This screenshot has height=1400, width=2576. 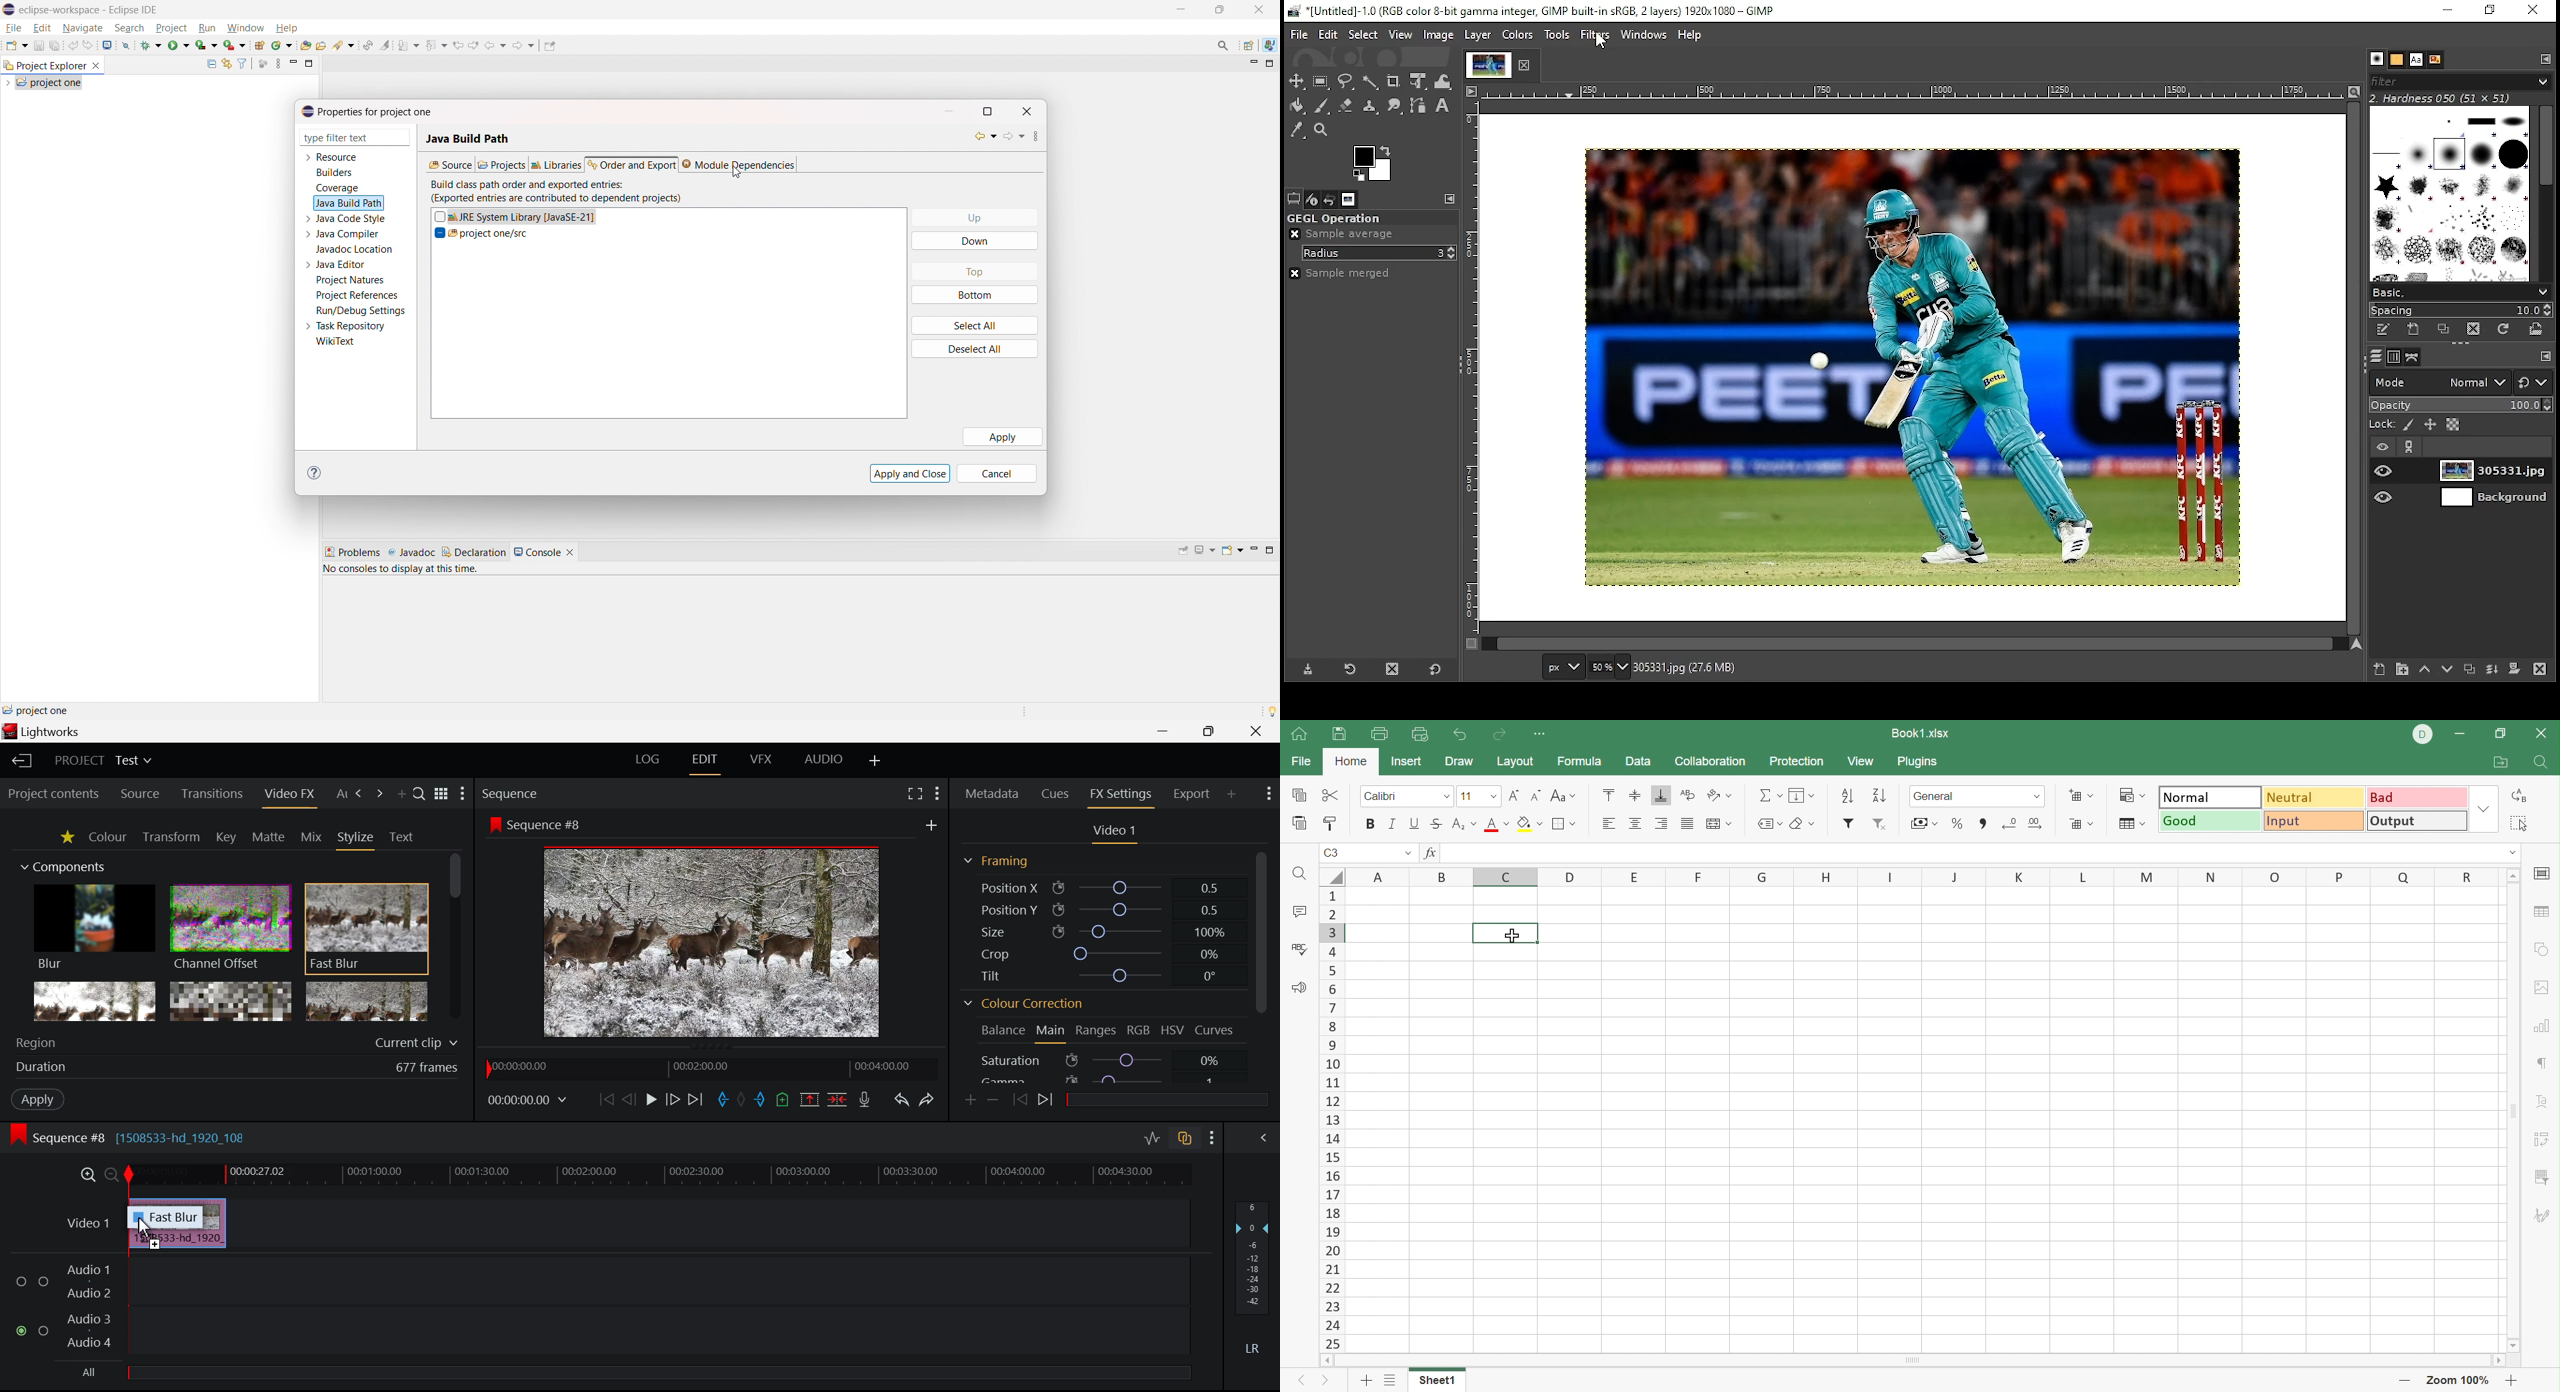 I want to click on Cut, so click(x=1334, y=796).